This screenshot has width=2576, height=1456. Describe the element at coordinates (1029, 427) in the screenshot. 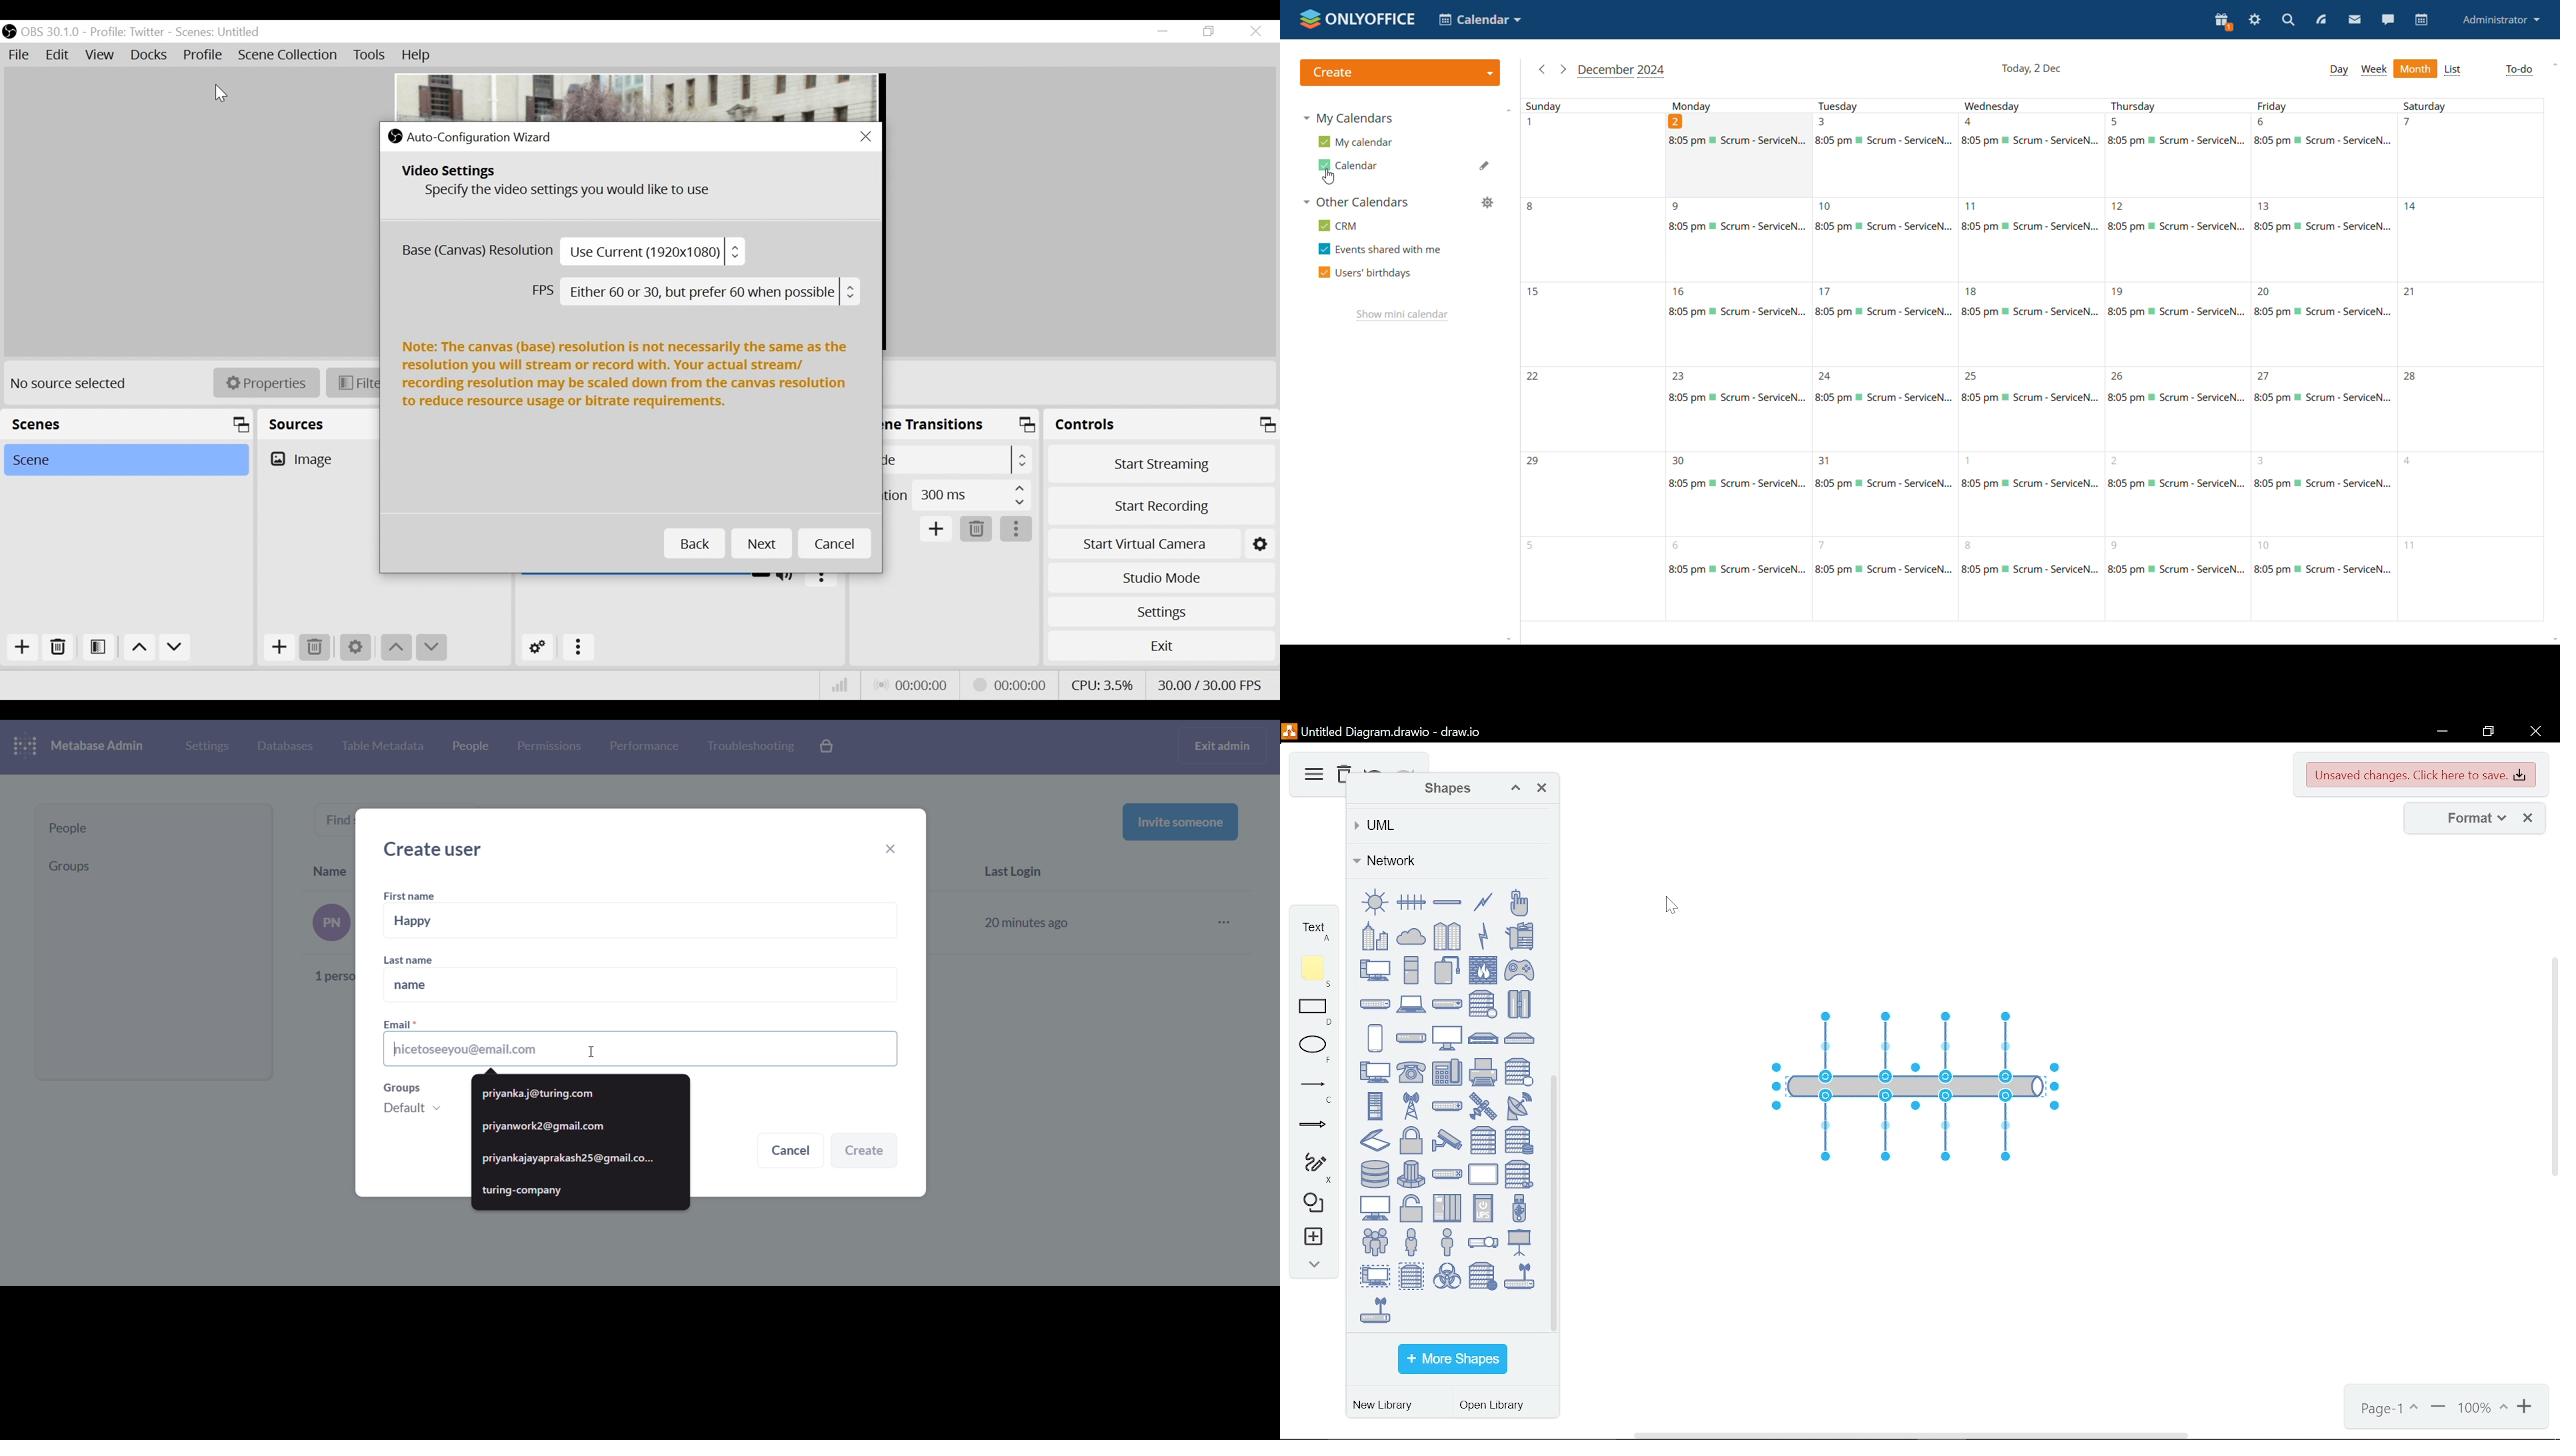

I see `Maximize` at that location.